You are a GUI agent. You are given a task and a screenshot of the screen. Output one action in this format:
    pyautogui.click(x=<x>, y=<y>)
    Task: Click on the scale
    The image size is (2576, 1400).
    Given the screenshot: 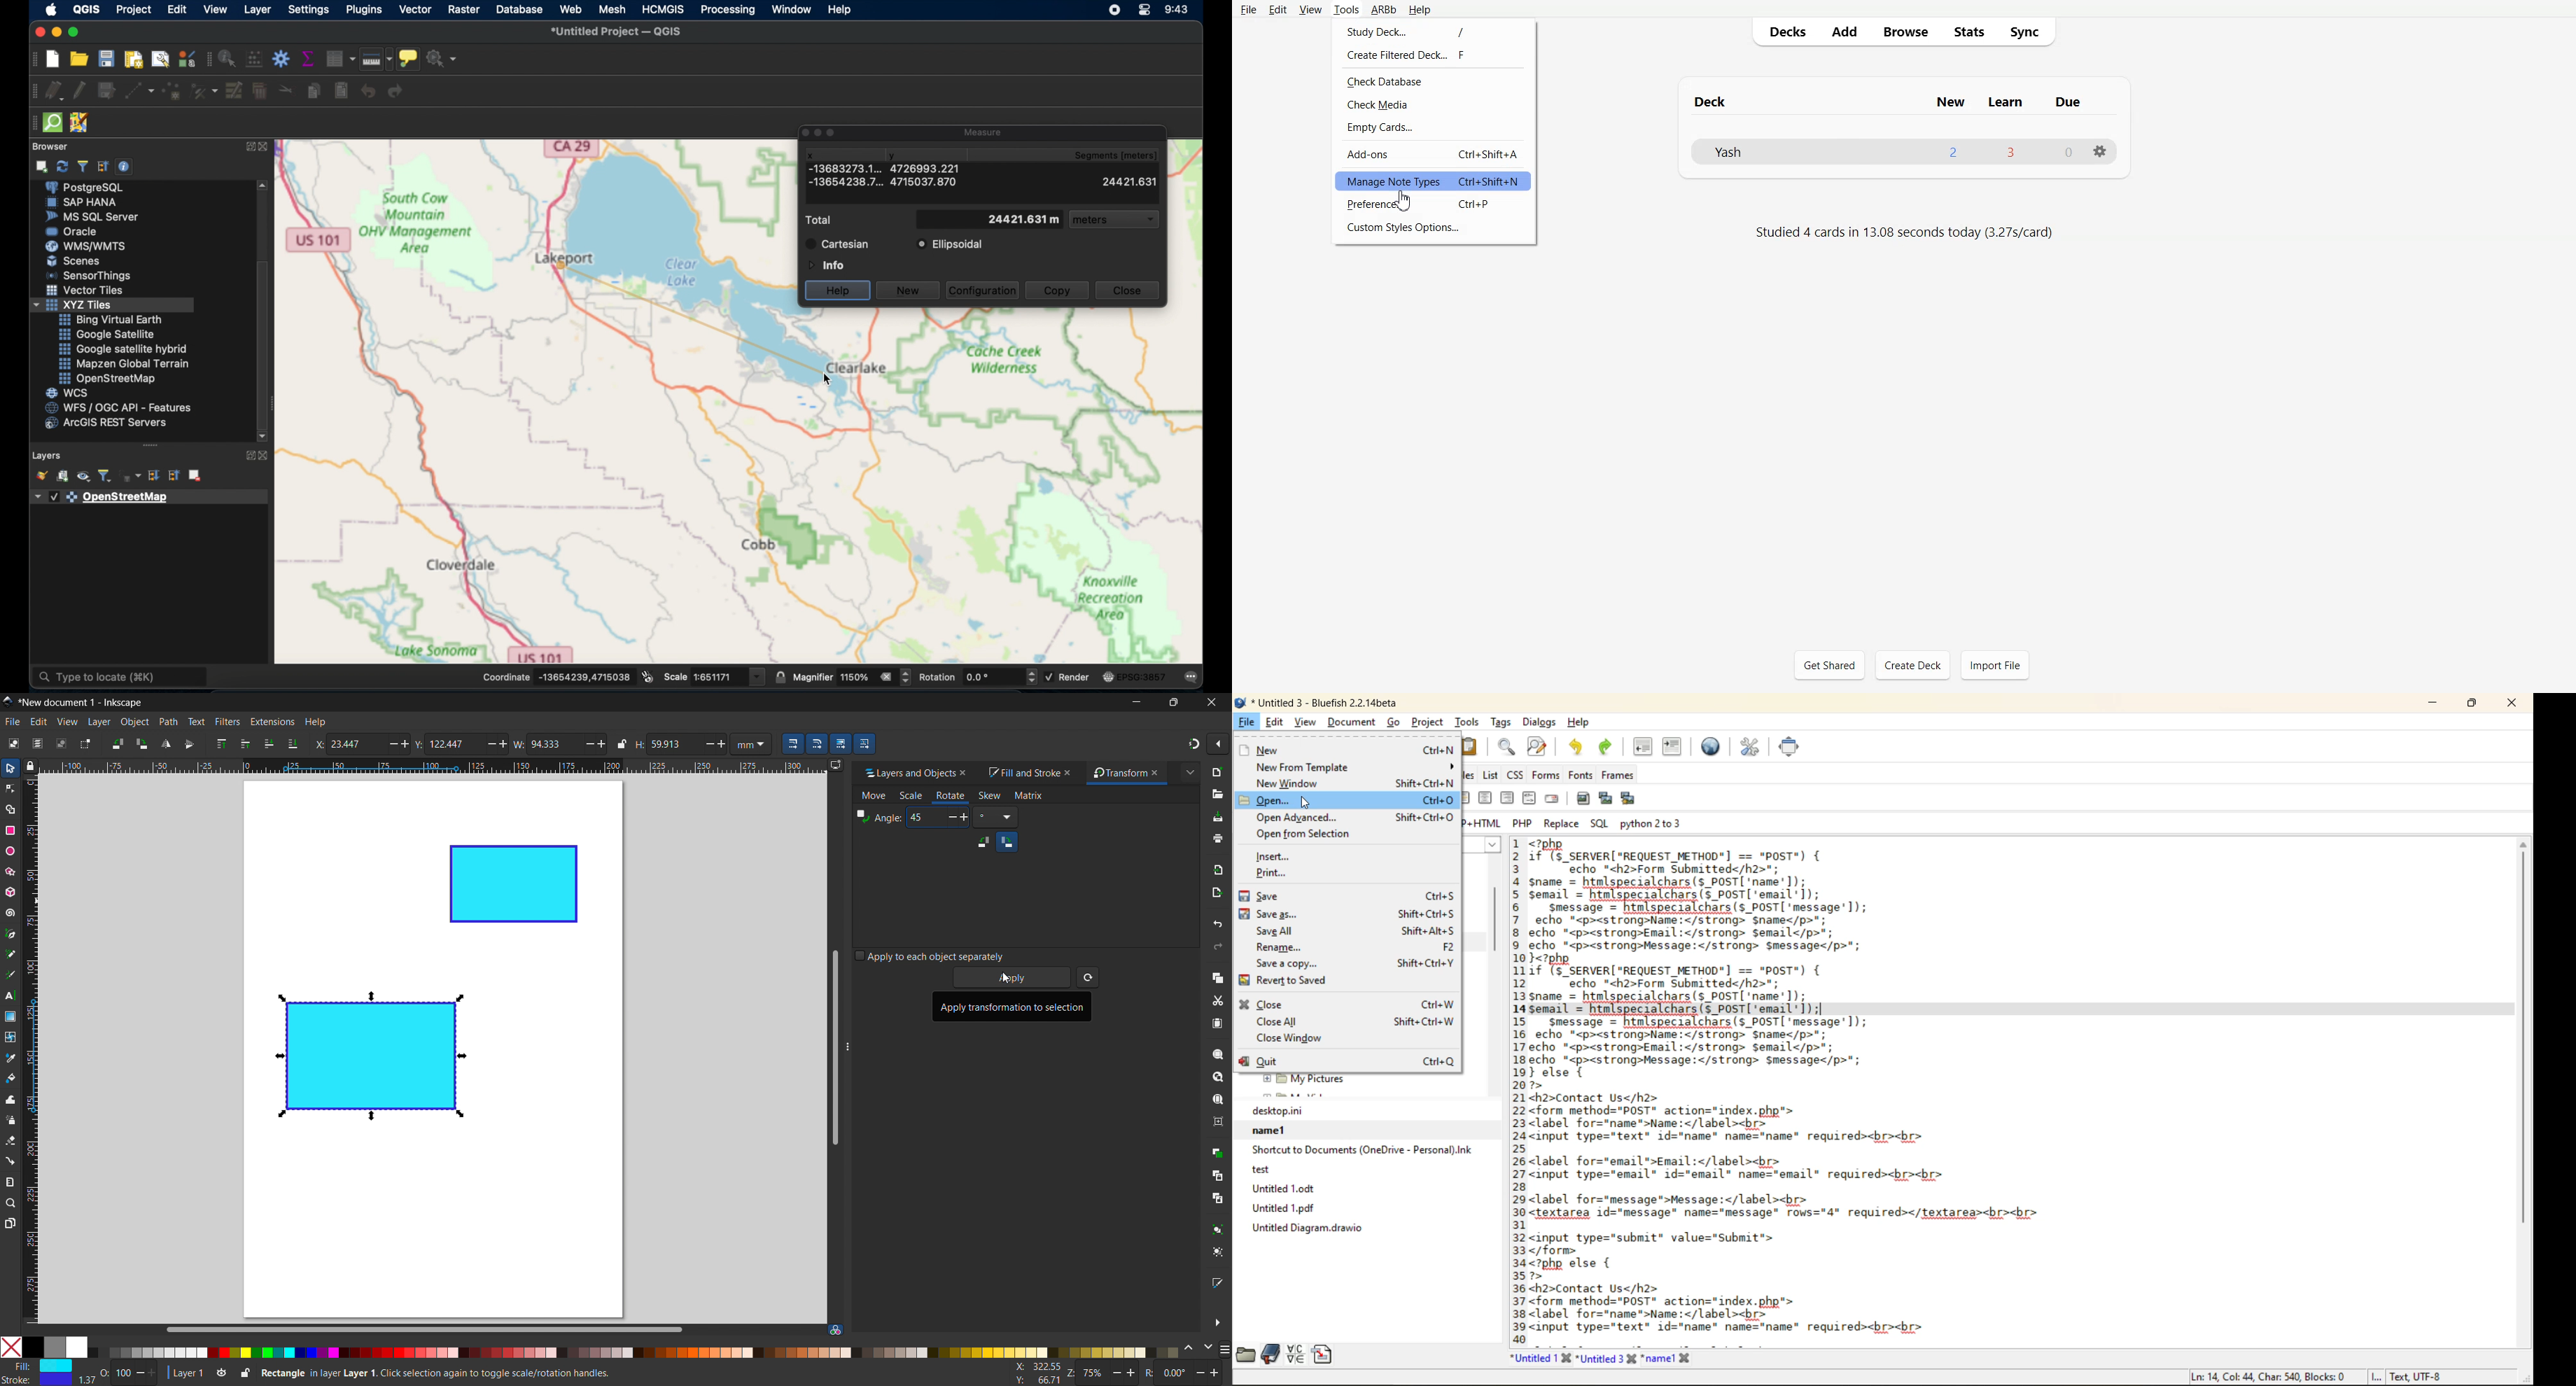 What is the action you would take?
    pyautogui.click(x=715, y=676)
    